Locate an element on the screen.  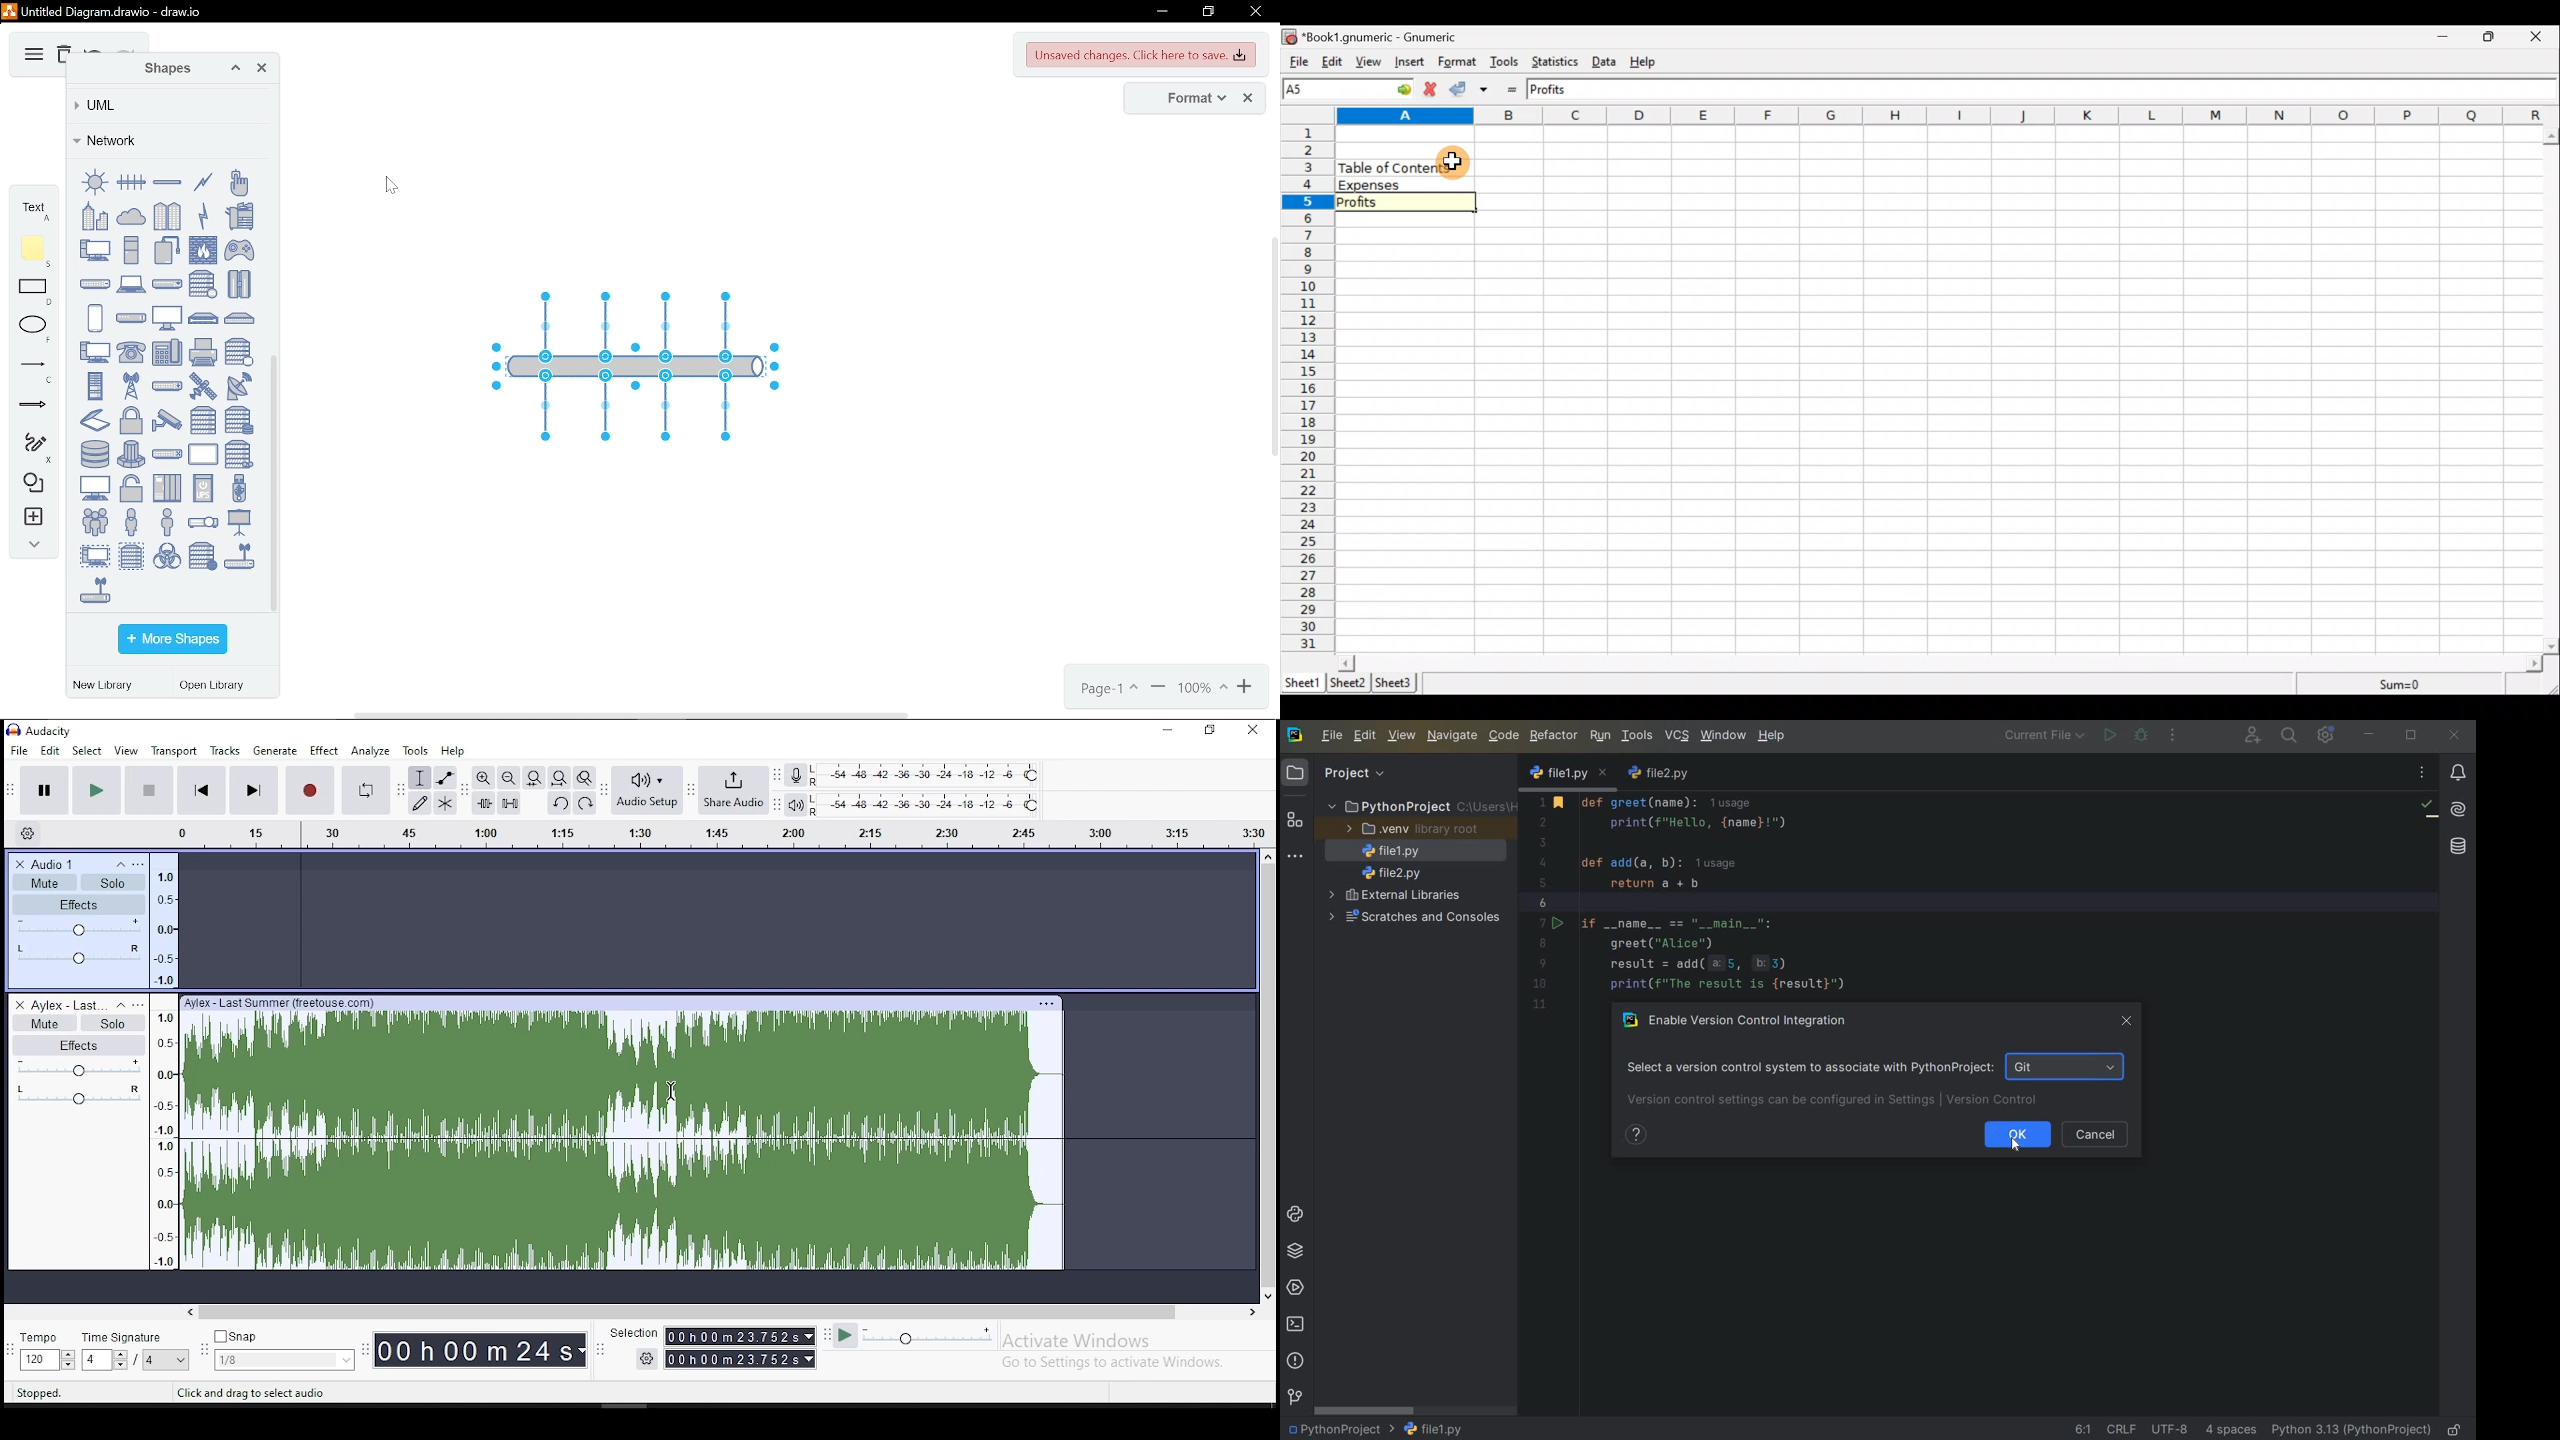
file encoding is located at coordinates (2171, 1428).